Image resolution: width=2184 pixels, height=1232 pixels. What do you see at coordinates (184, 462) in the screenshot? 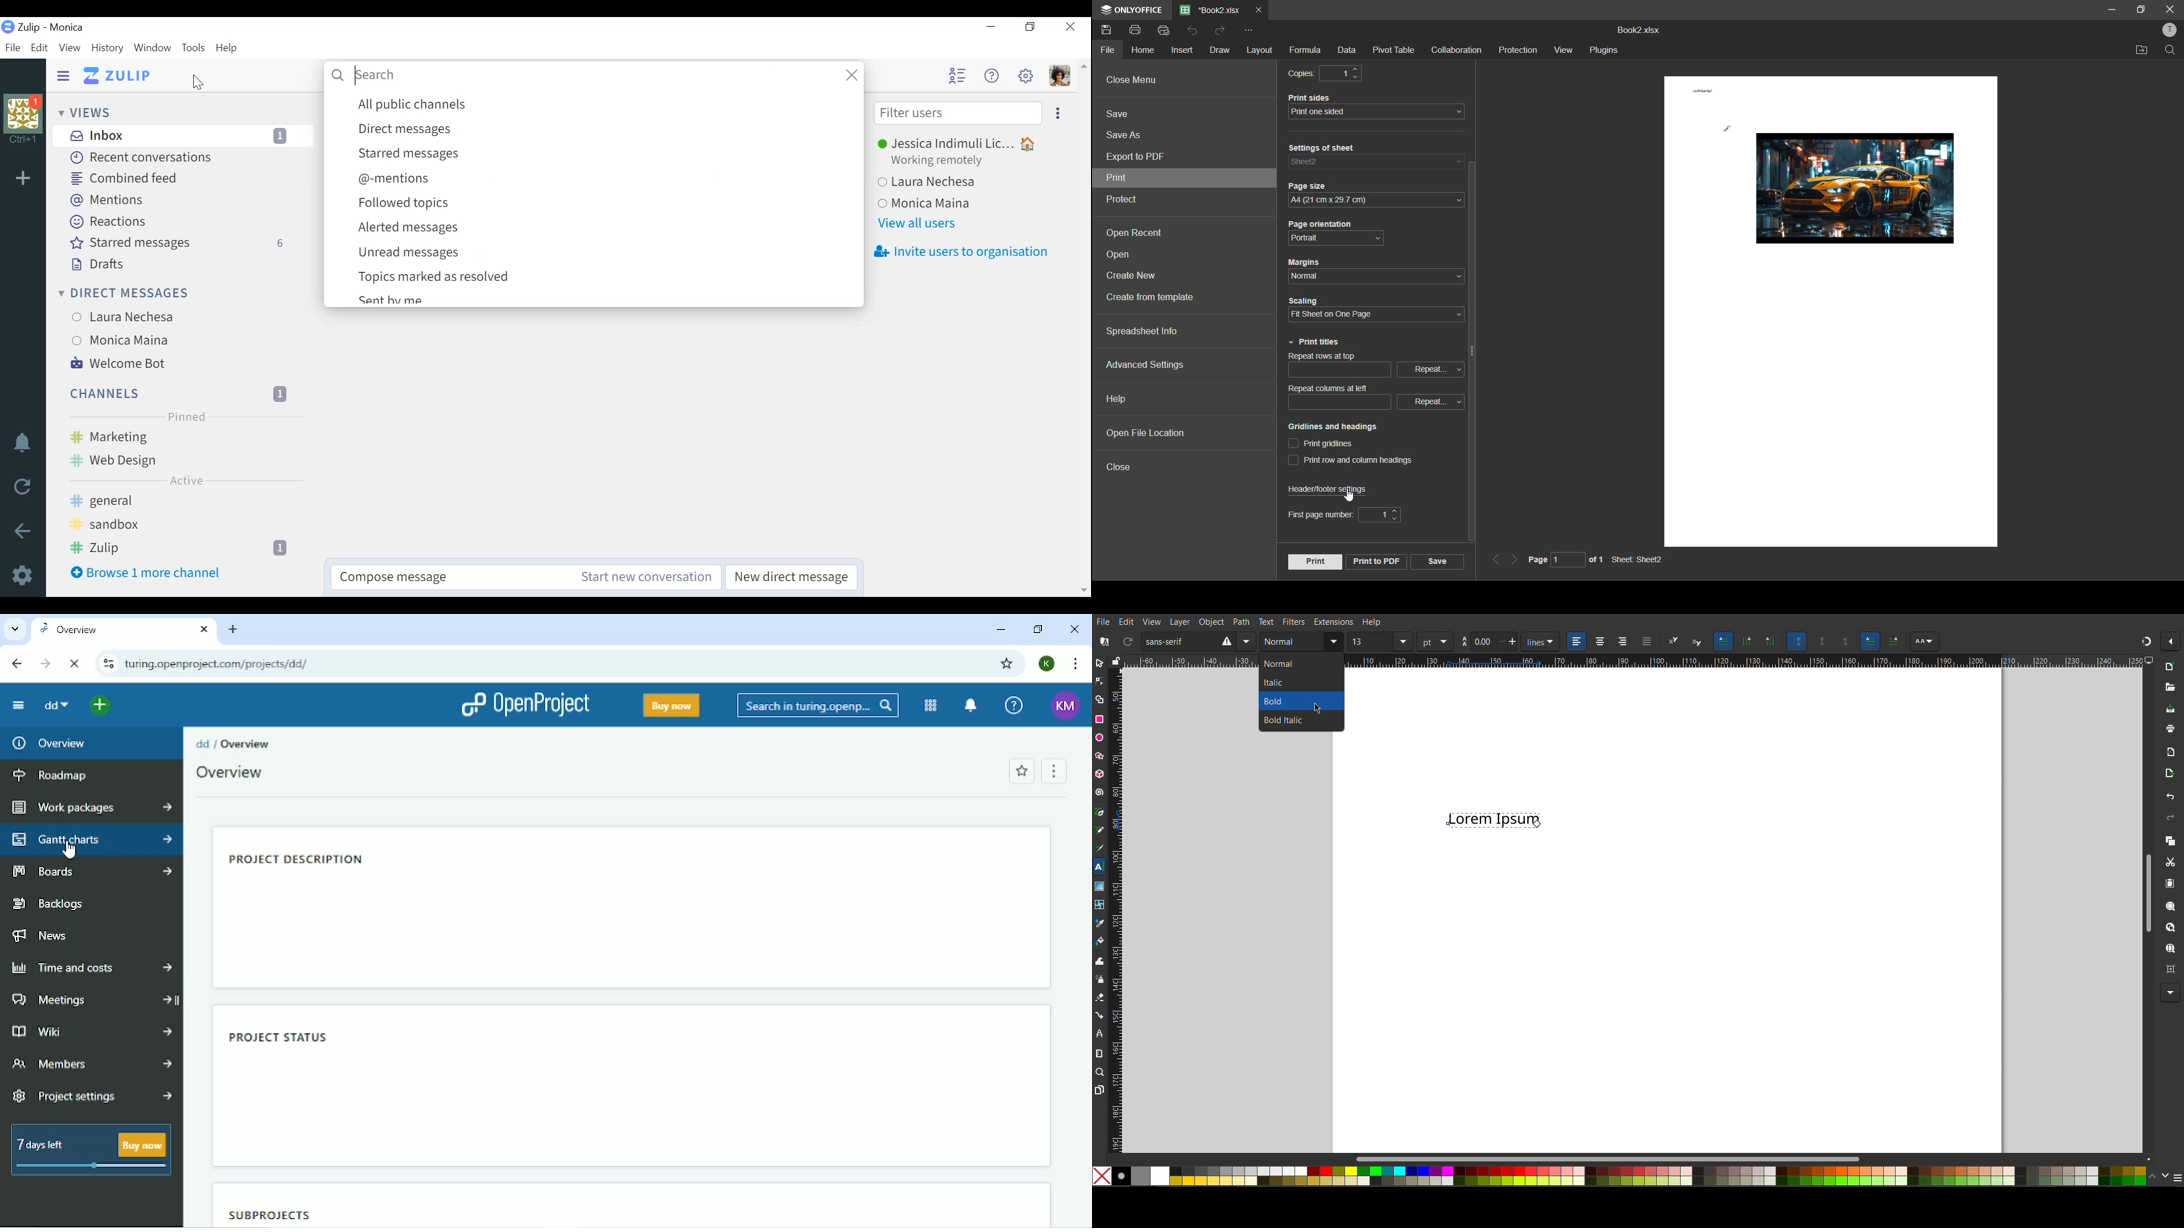
I see `channel` at bounding box center [184, 462].